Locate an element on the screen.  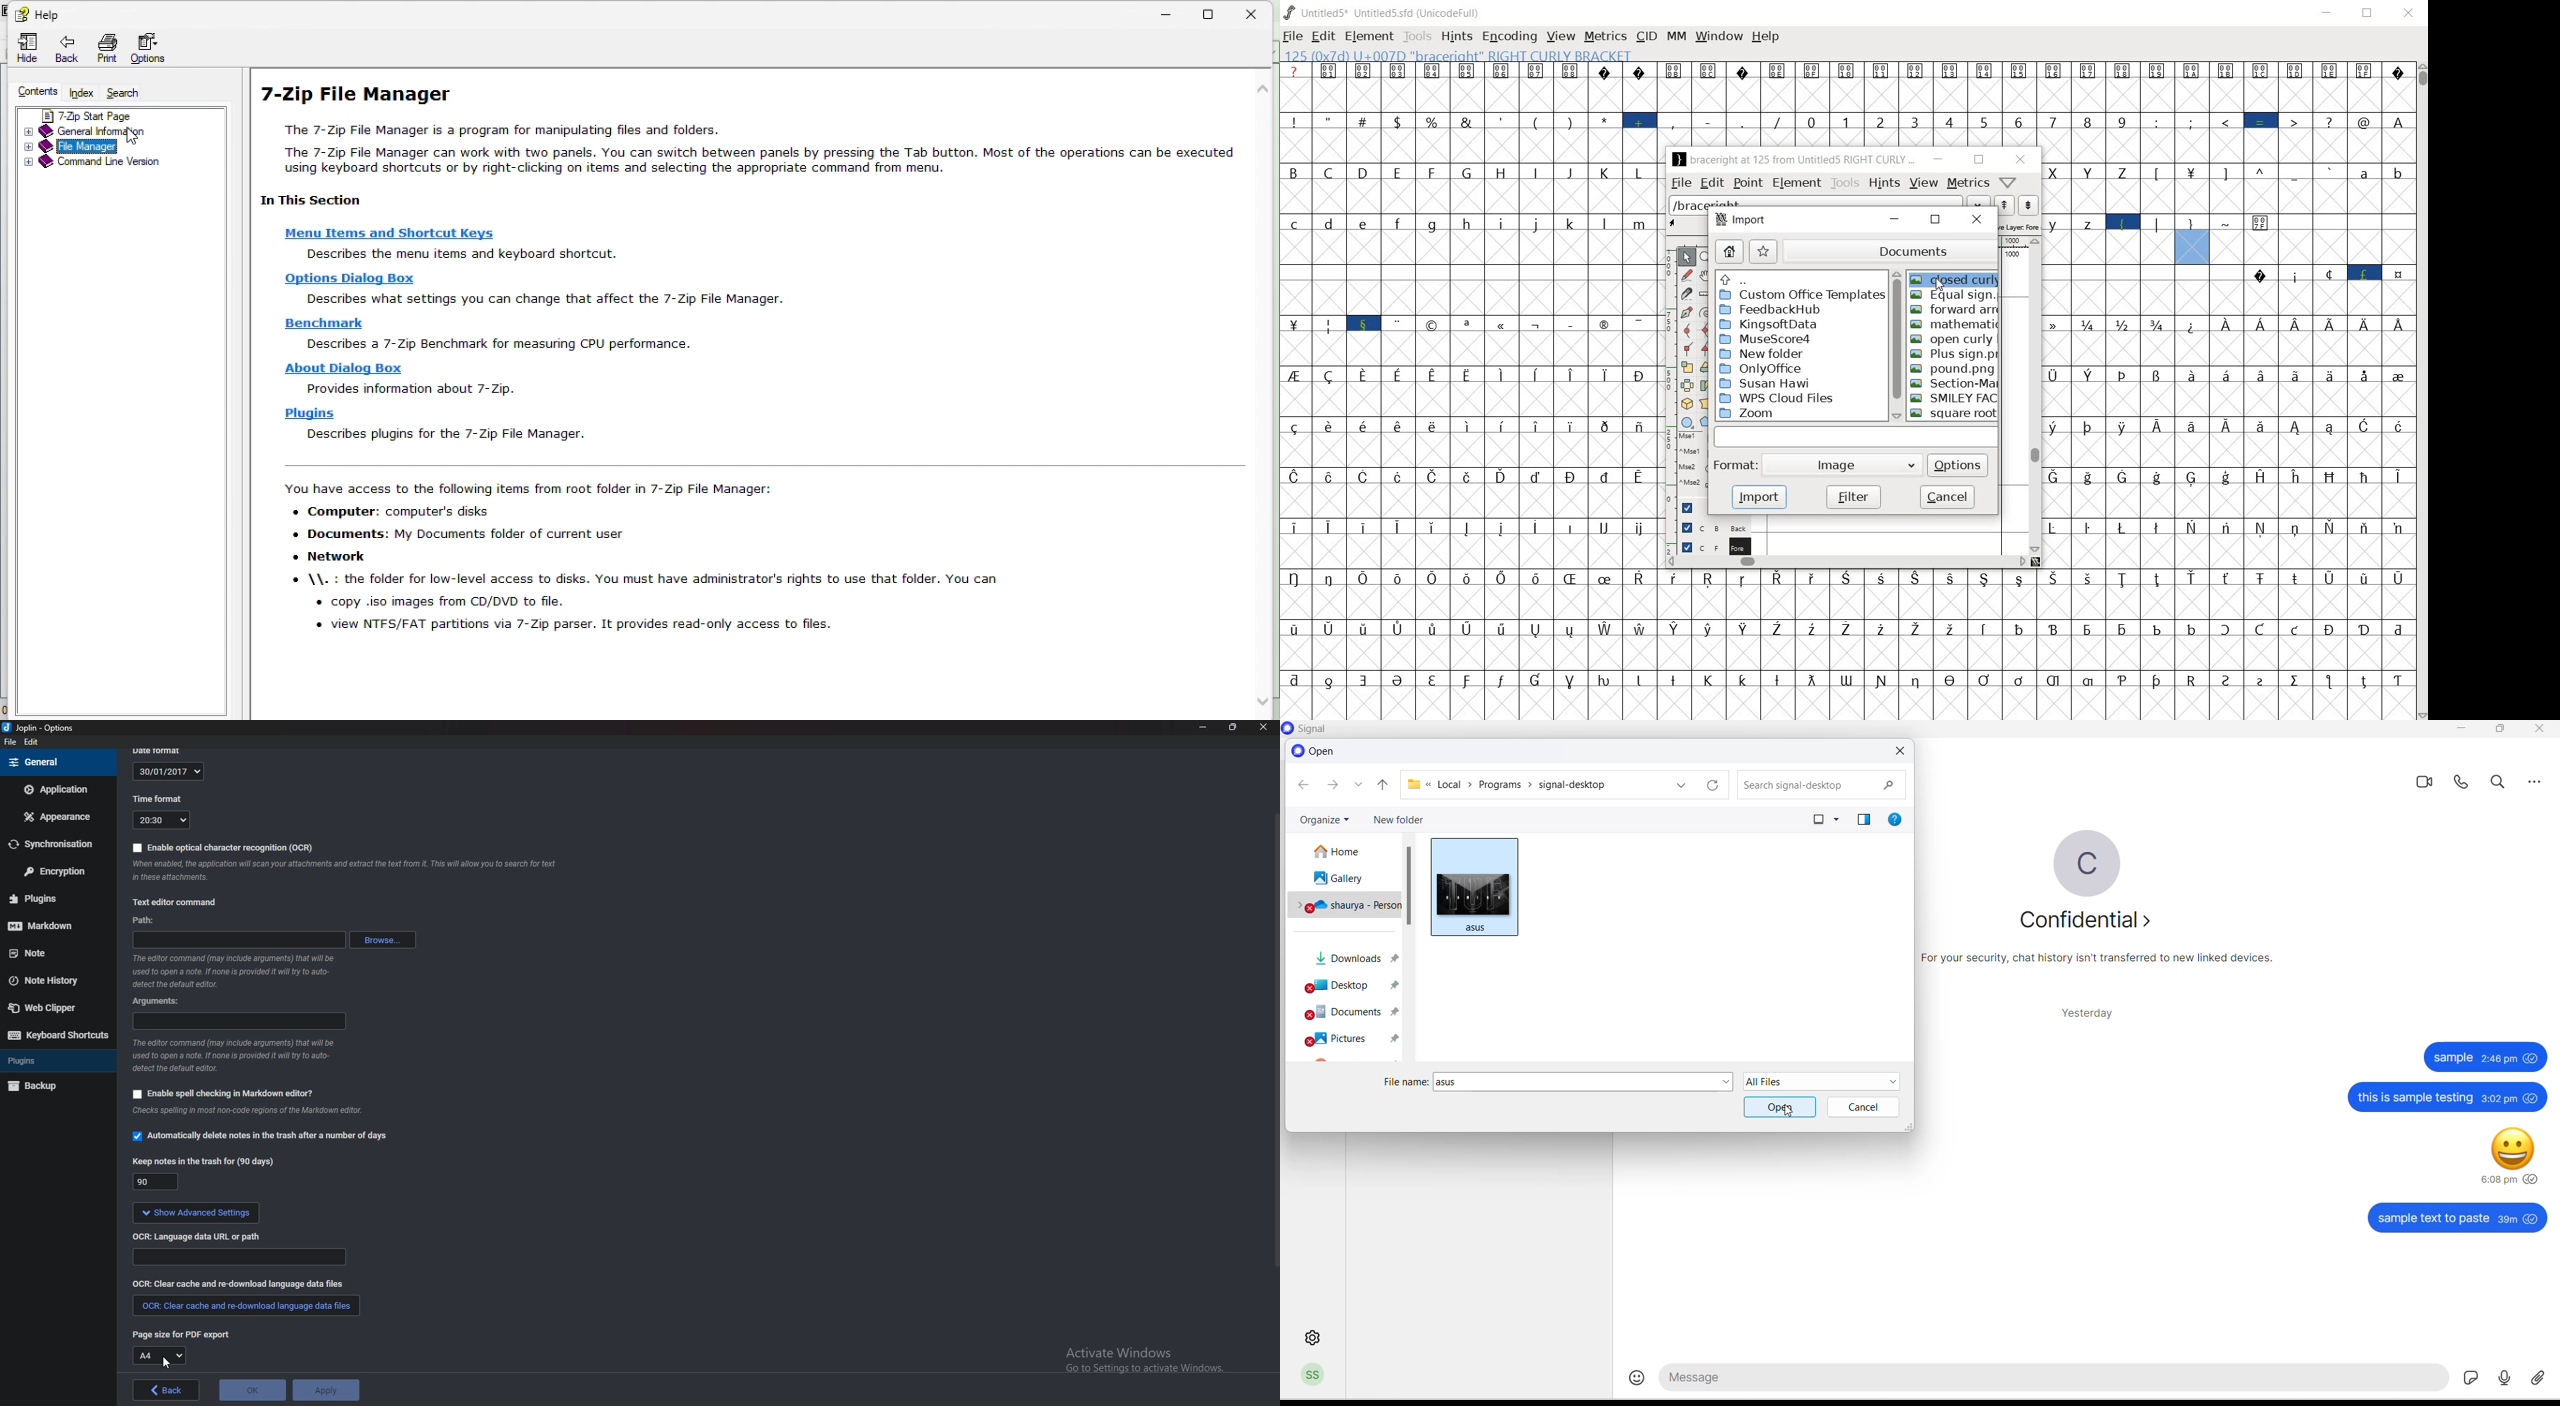
yesterday heading is located at coordinates (2083, 1013).